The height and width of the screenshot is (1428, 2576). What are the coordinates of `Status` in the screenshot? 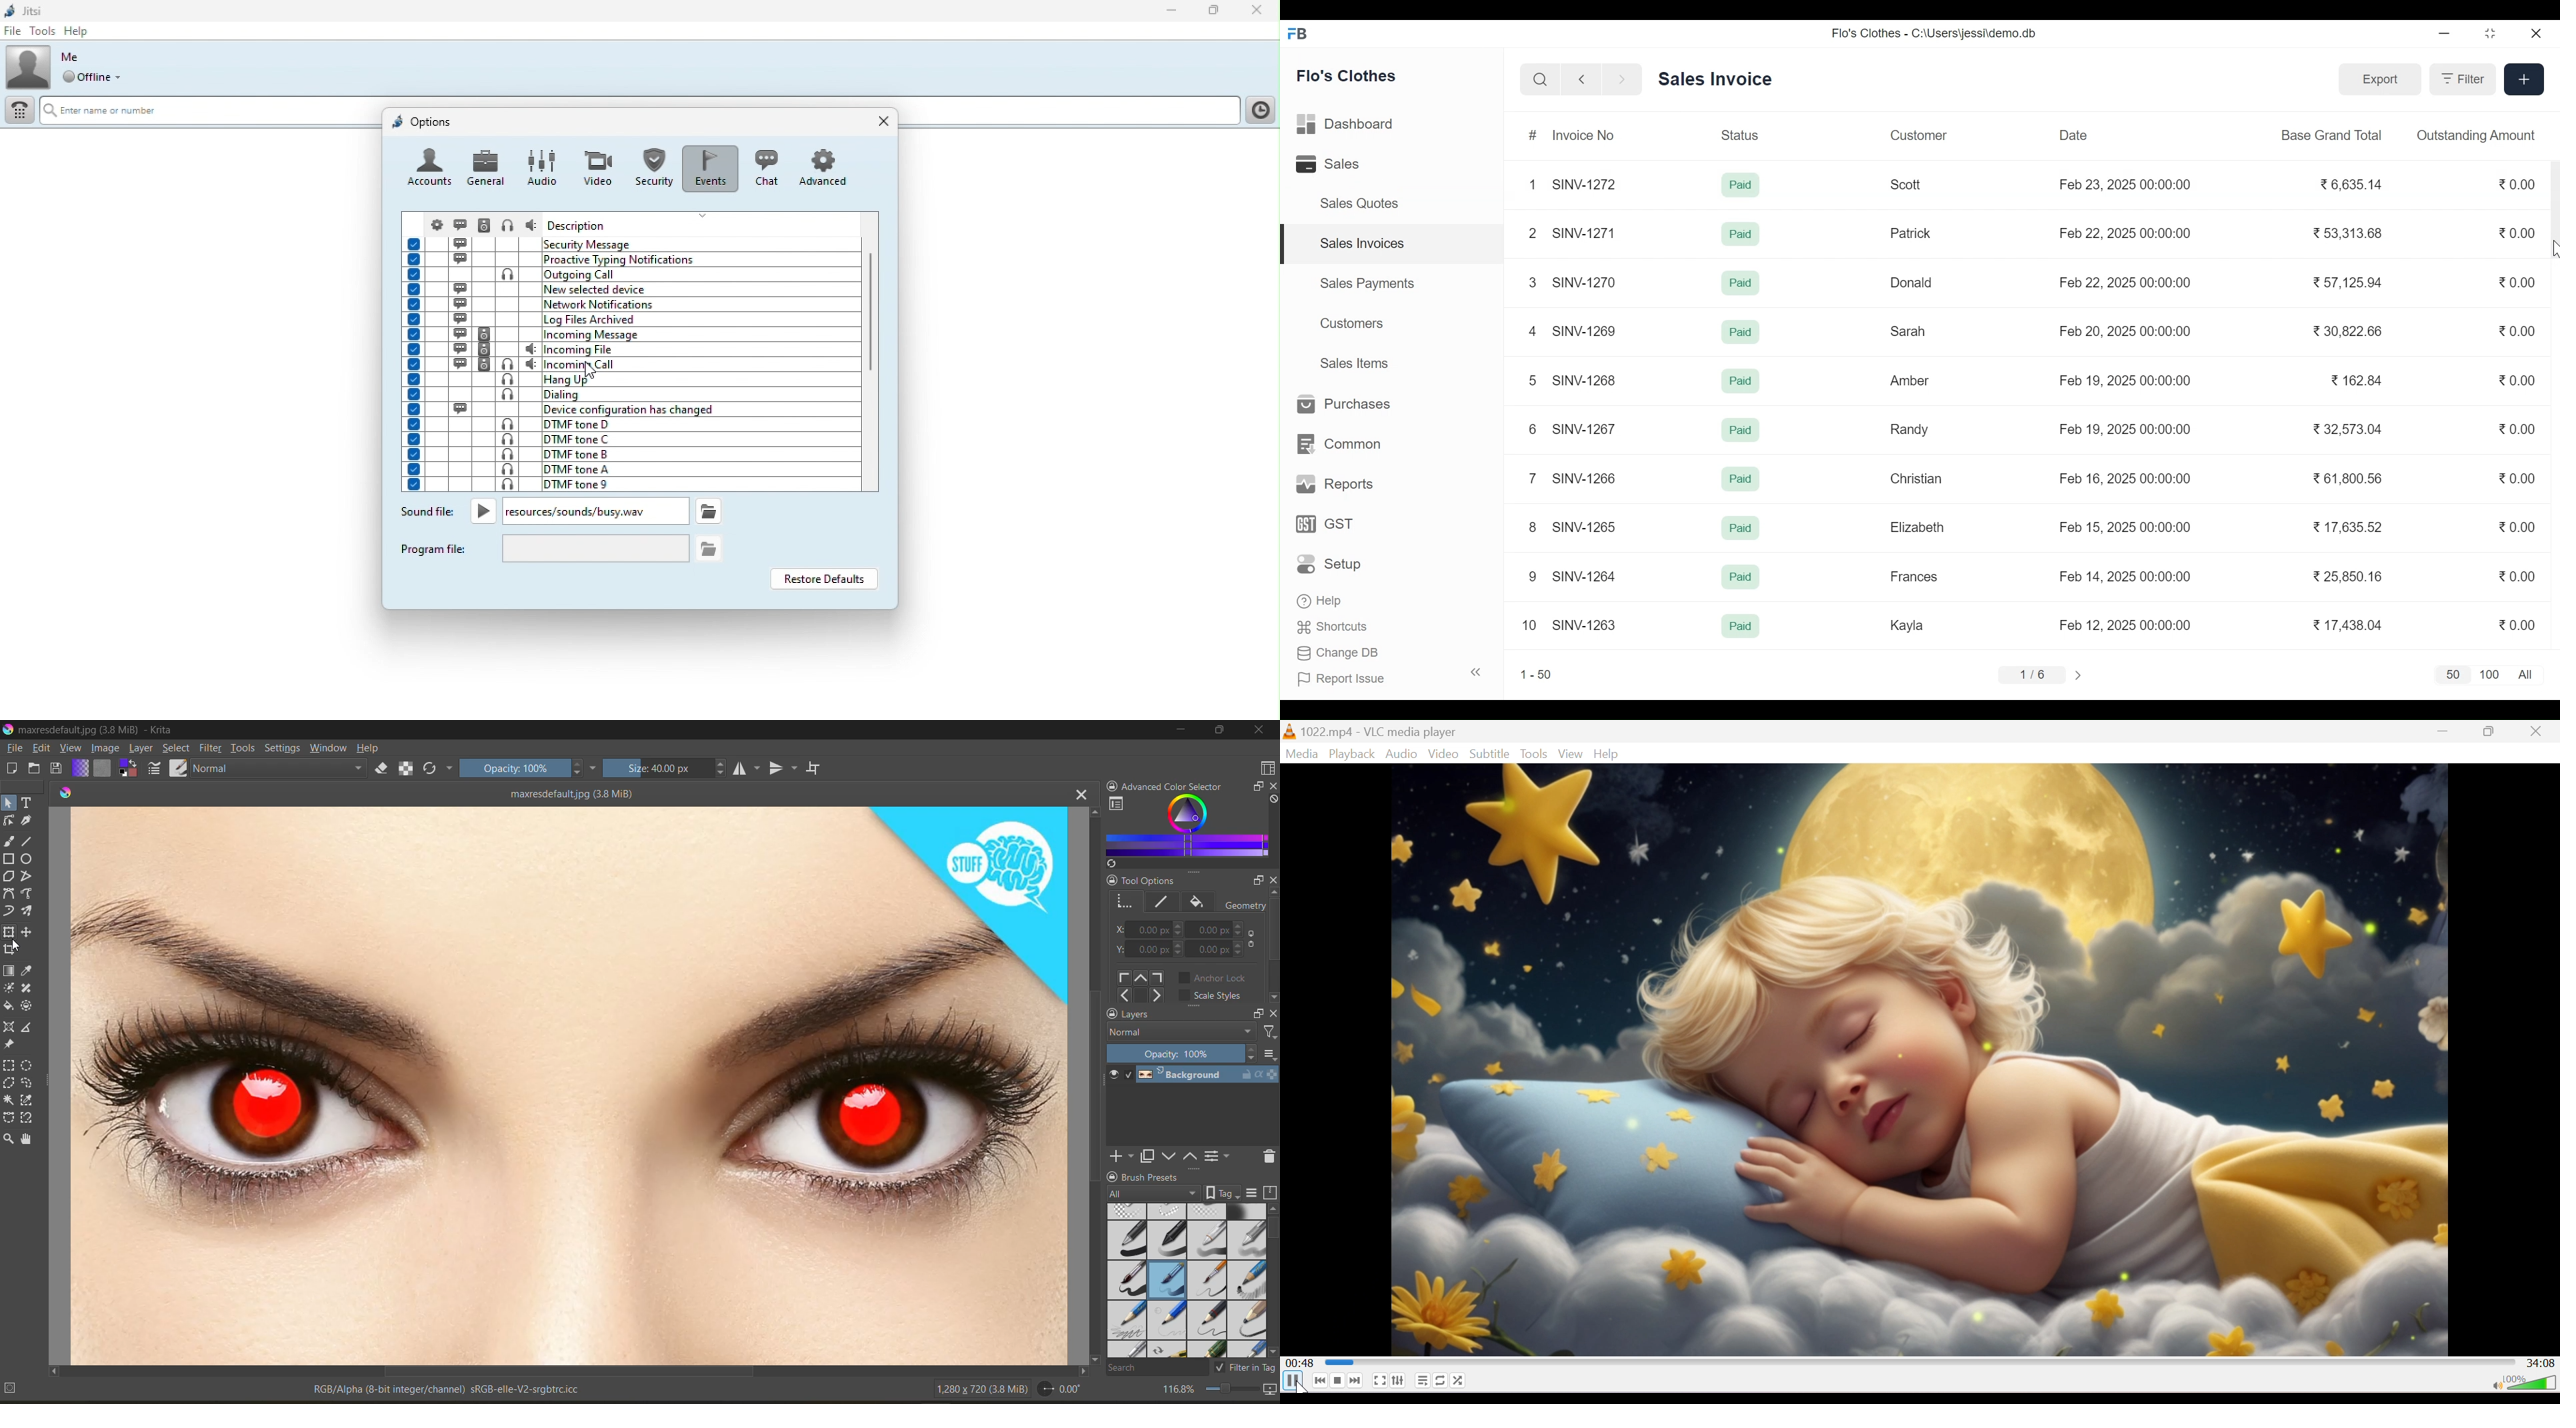 It's located at (1742, 134).